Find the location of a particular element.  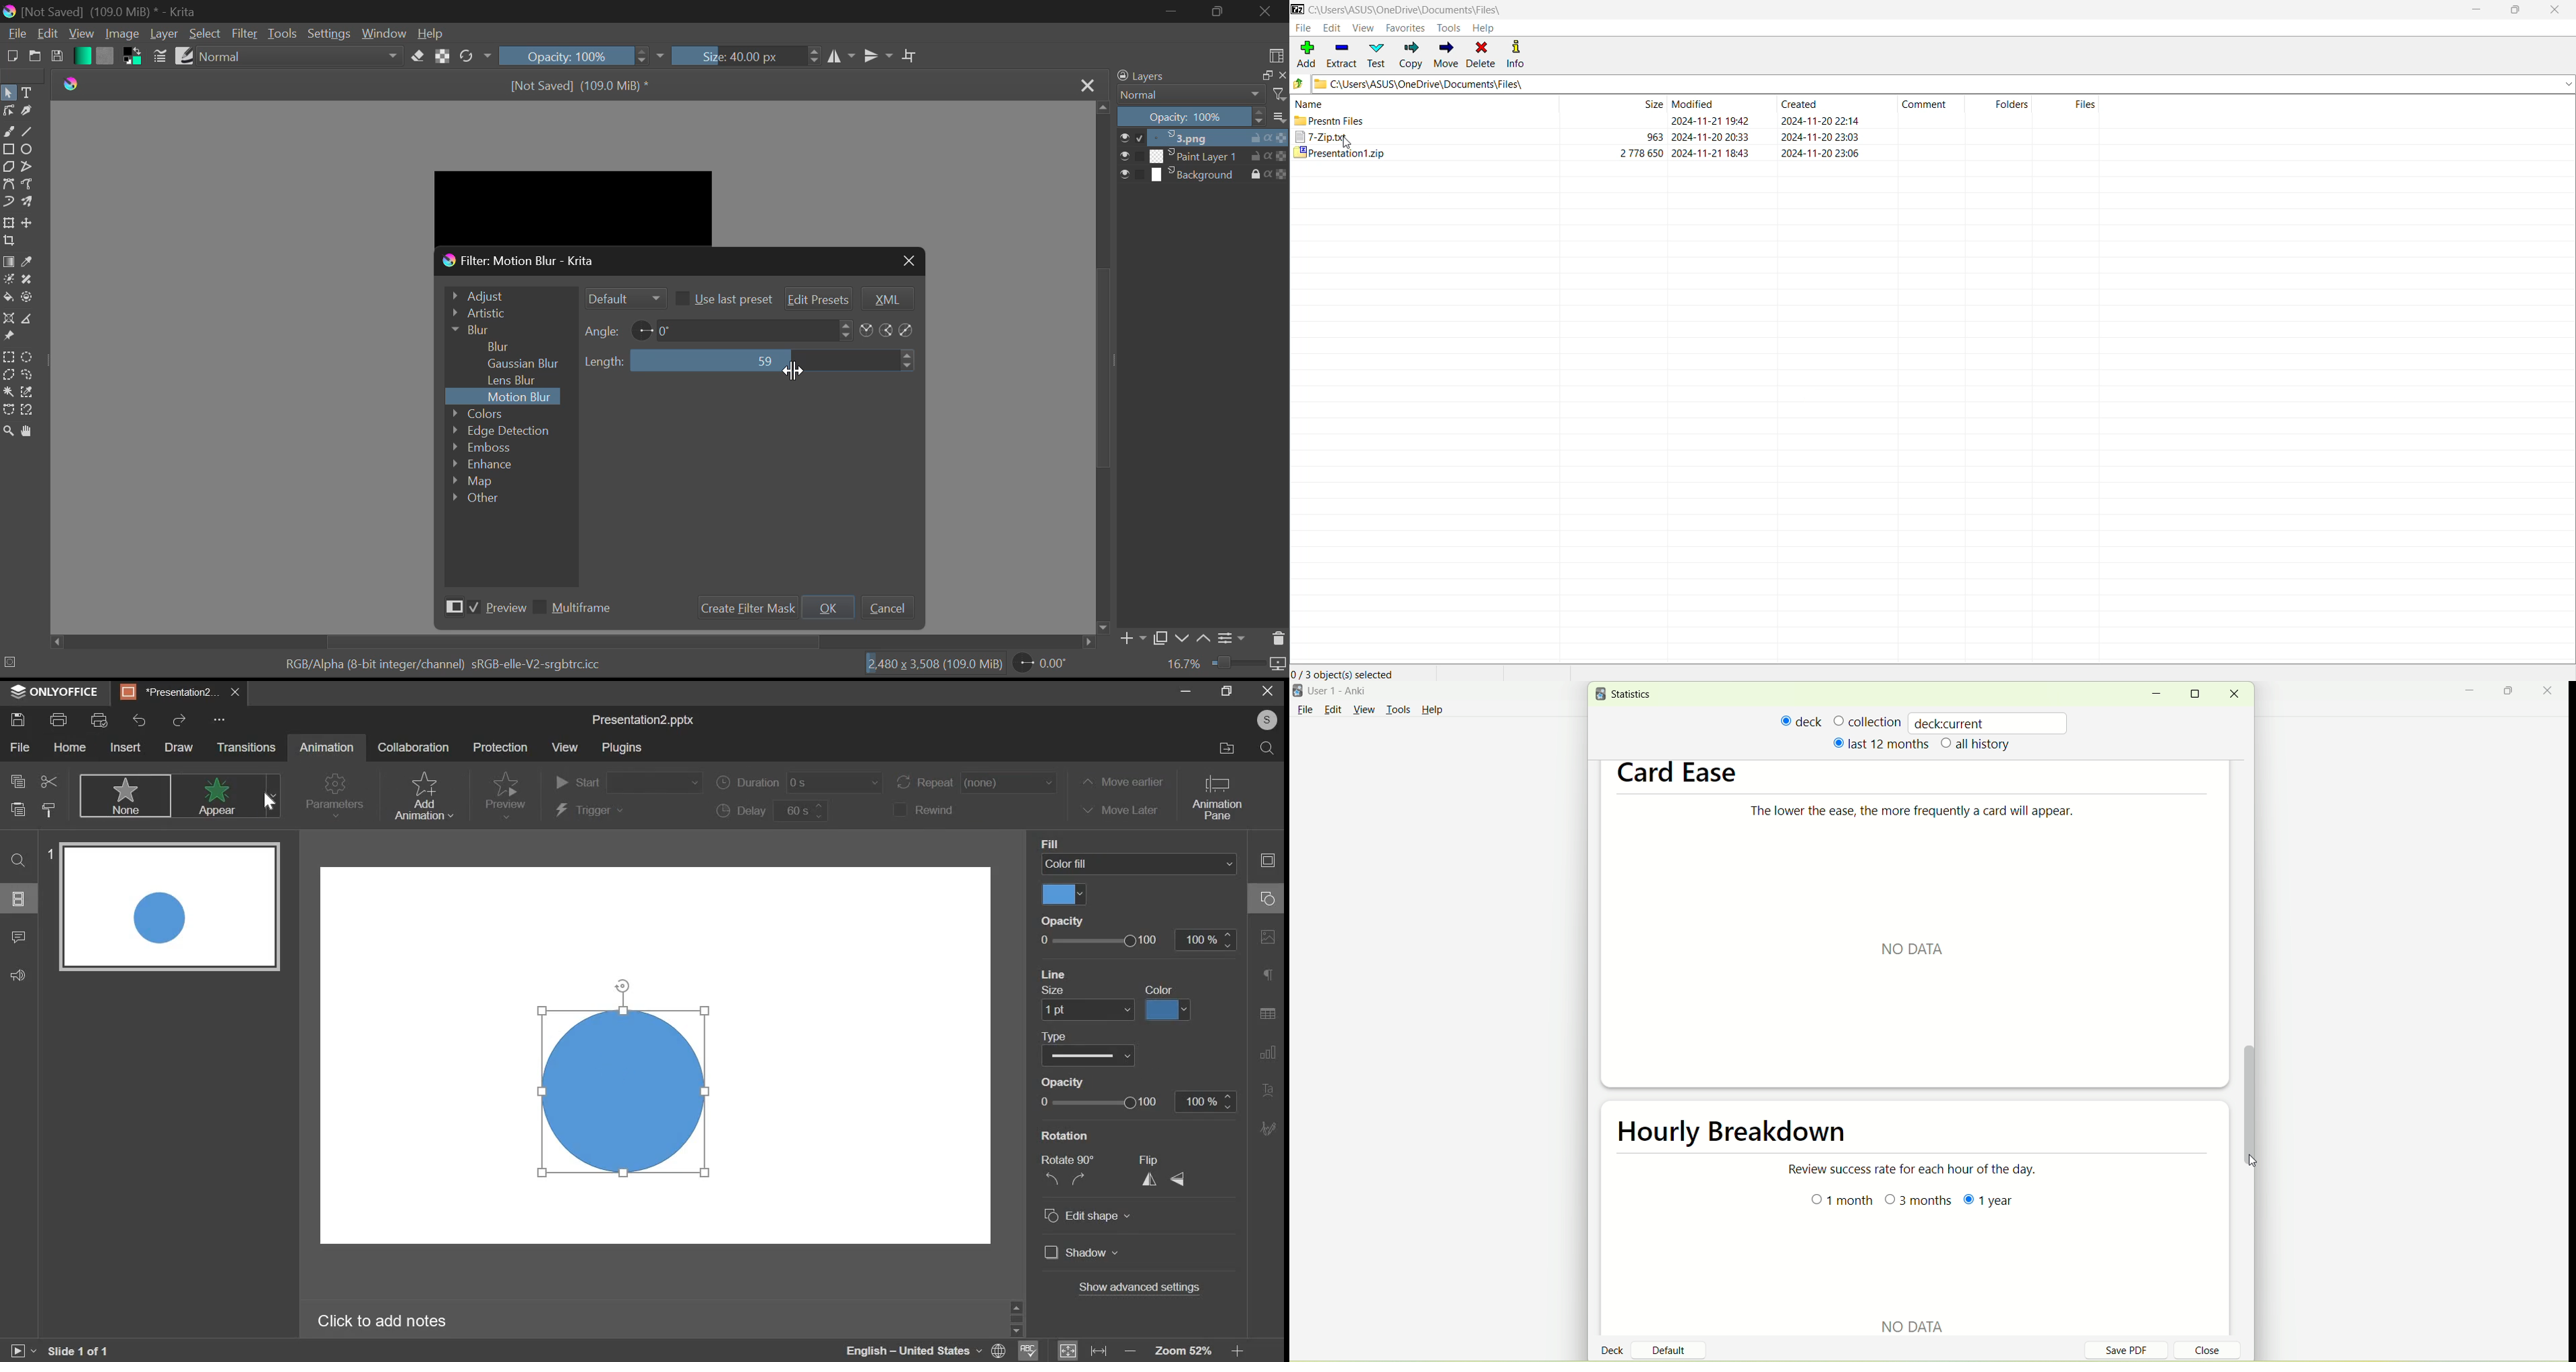

Move Layer Down is located at coordinates (1182, 639).